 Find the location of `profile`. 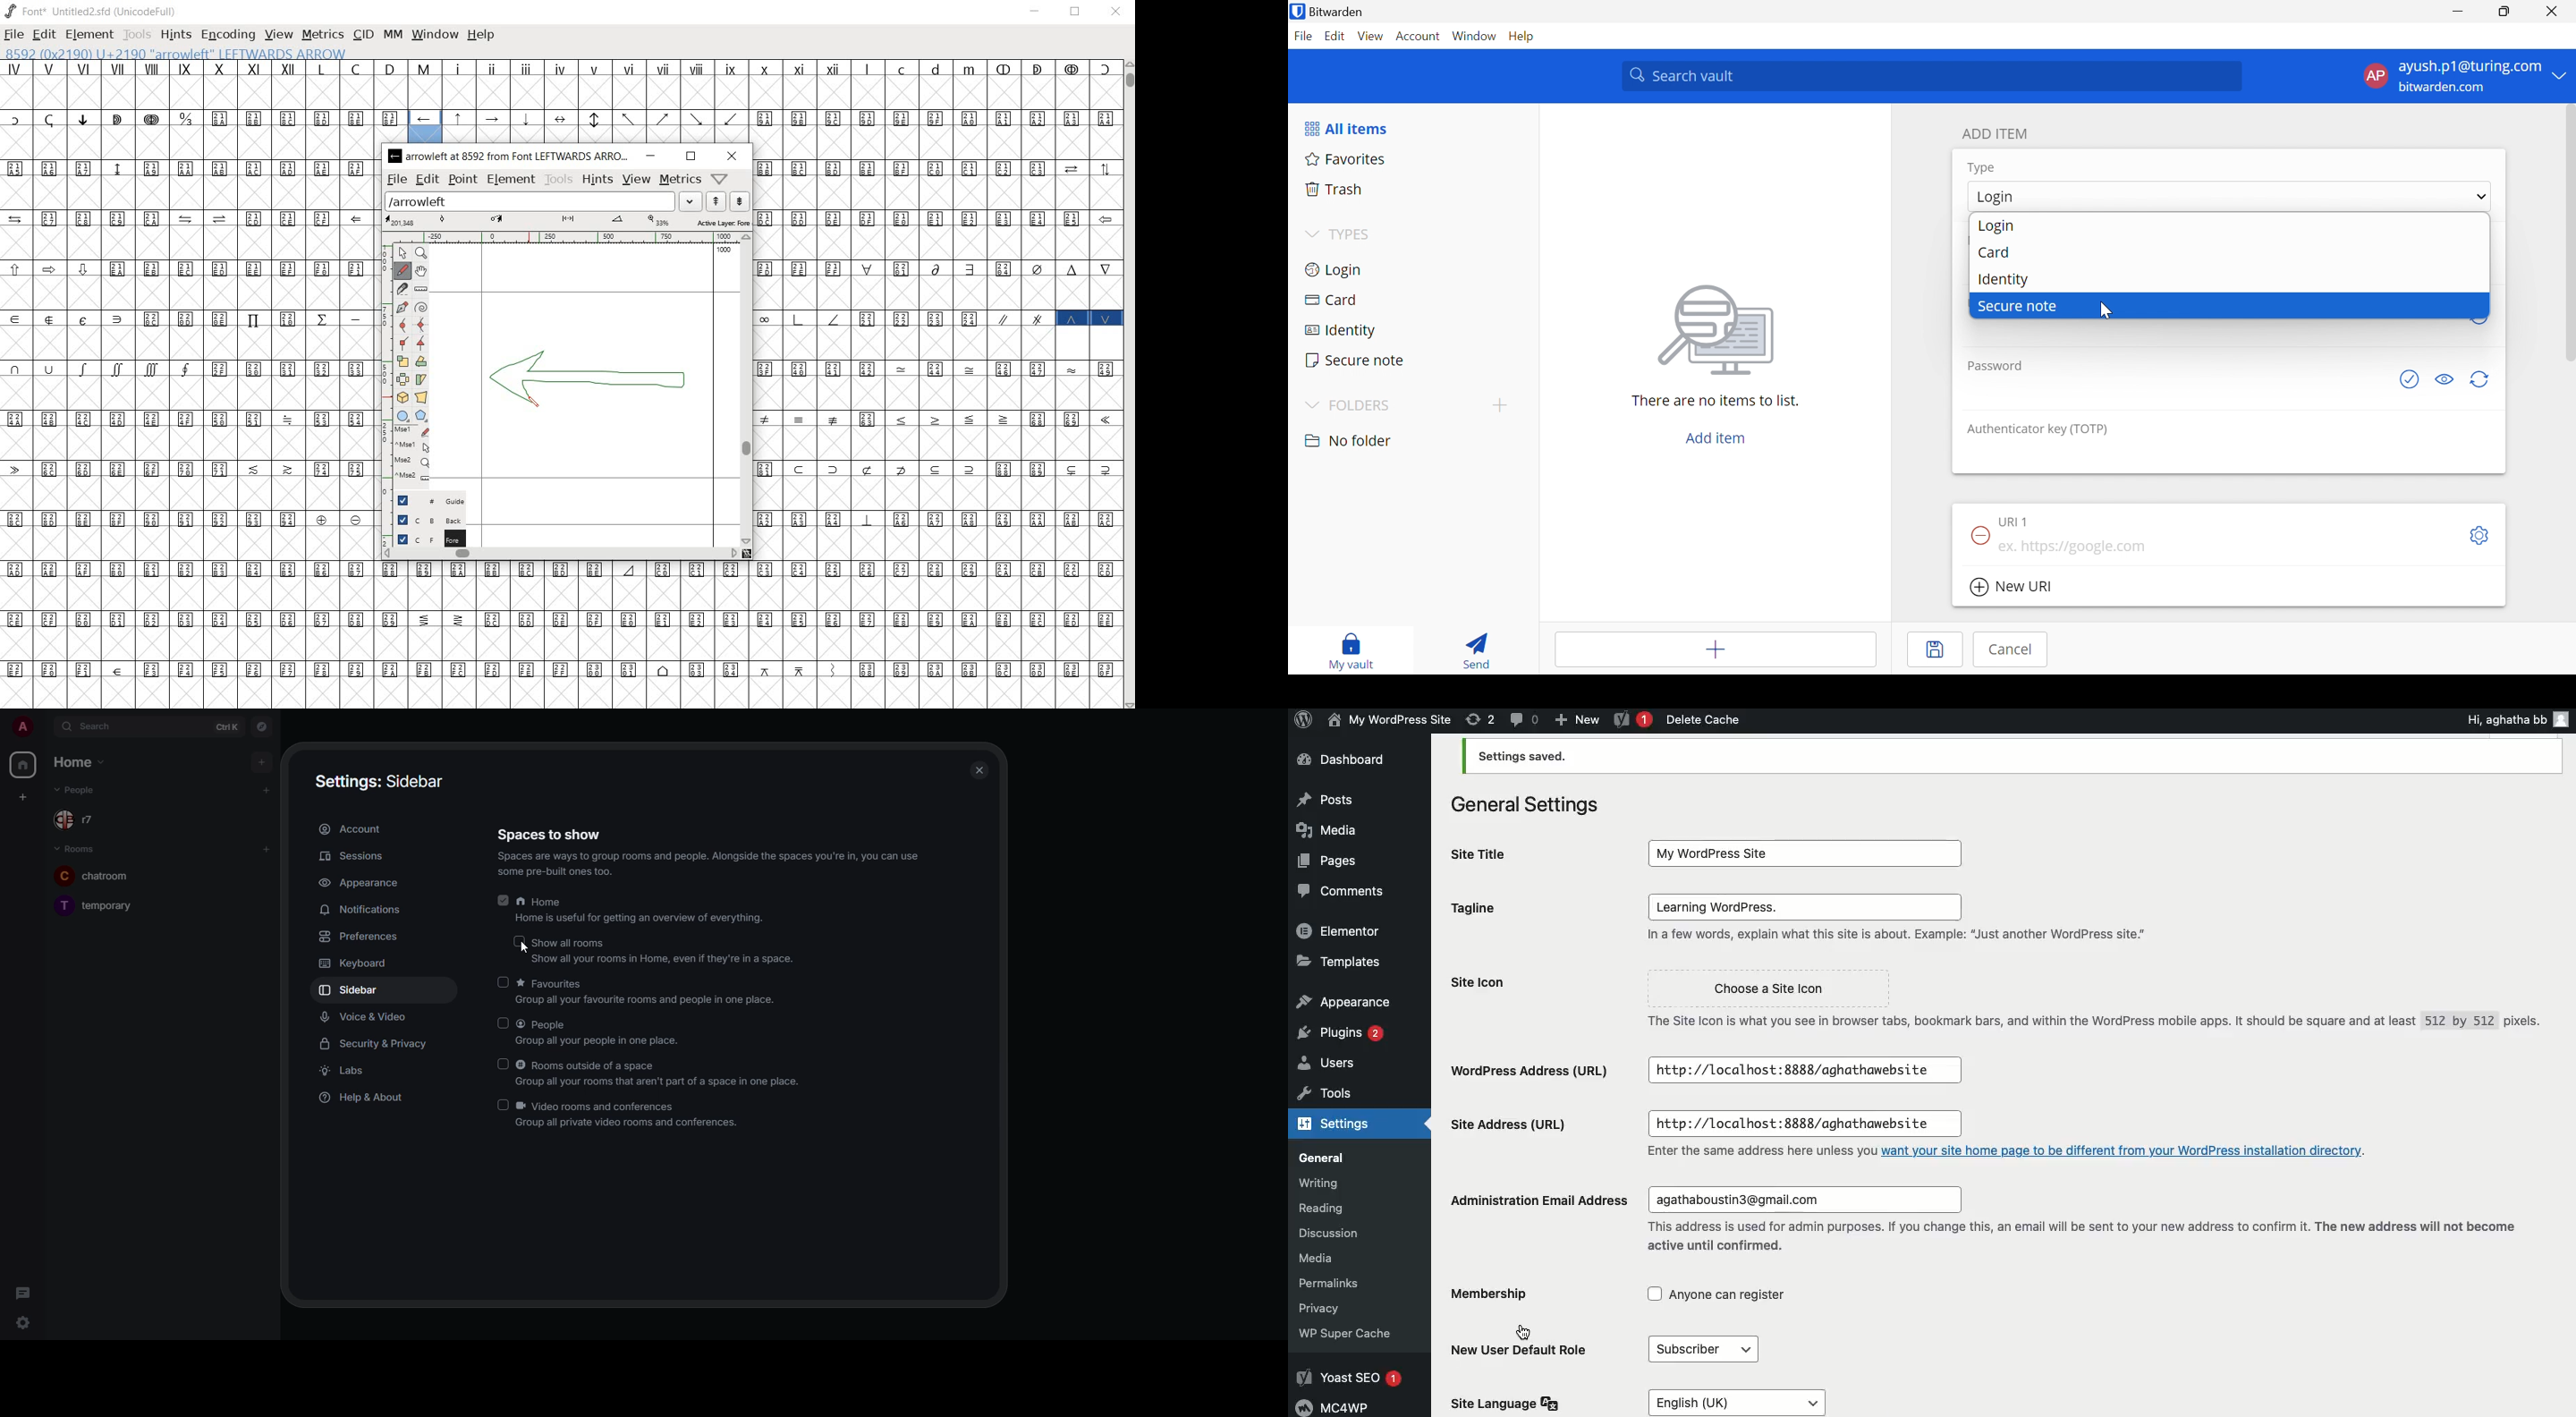

profile is located at coordinates (21, 729).